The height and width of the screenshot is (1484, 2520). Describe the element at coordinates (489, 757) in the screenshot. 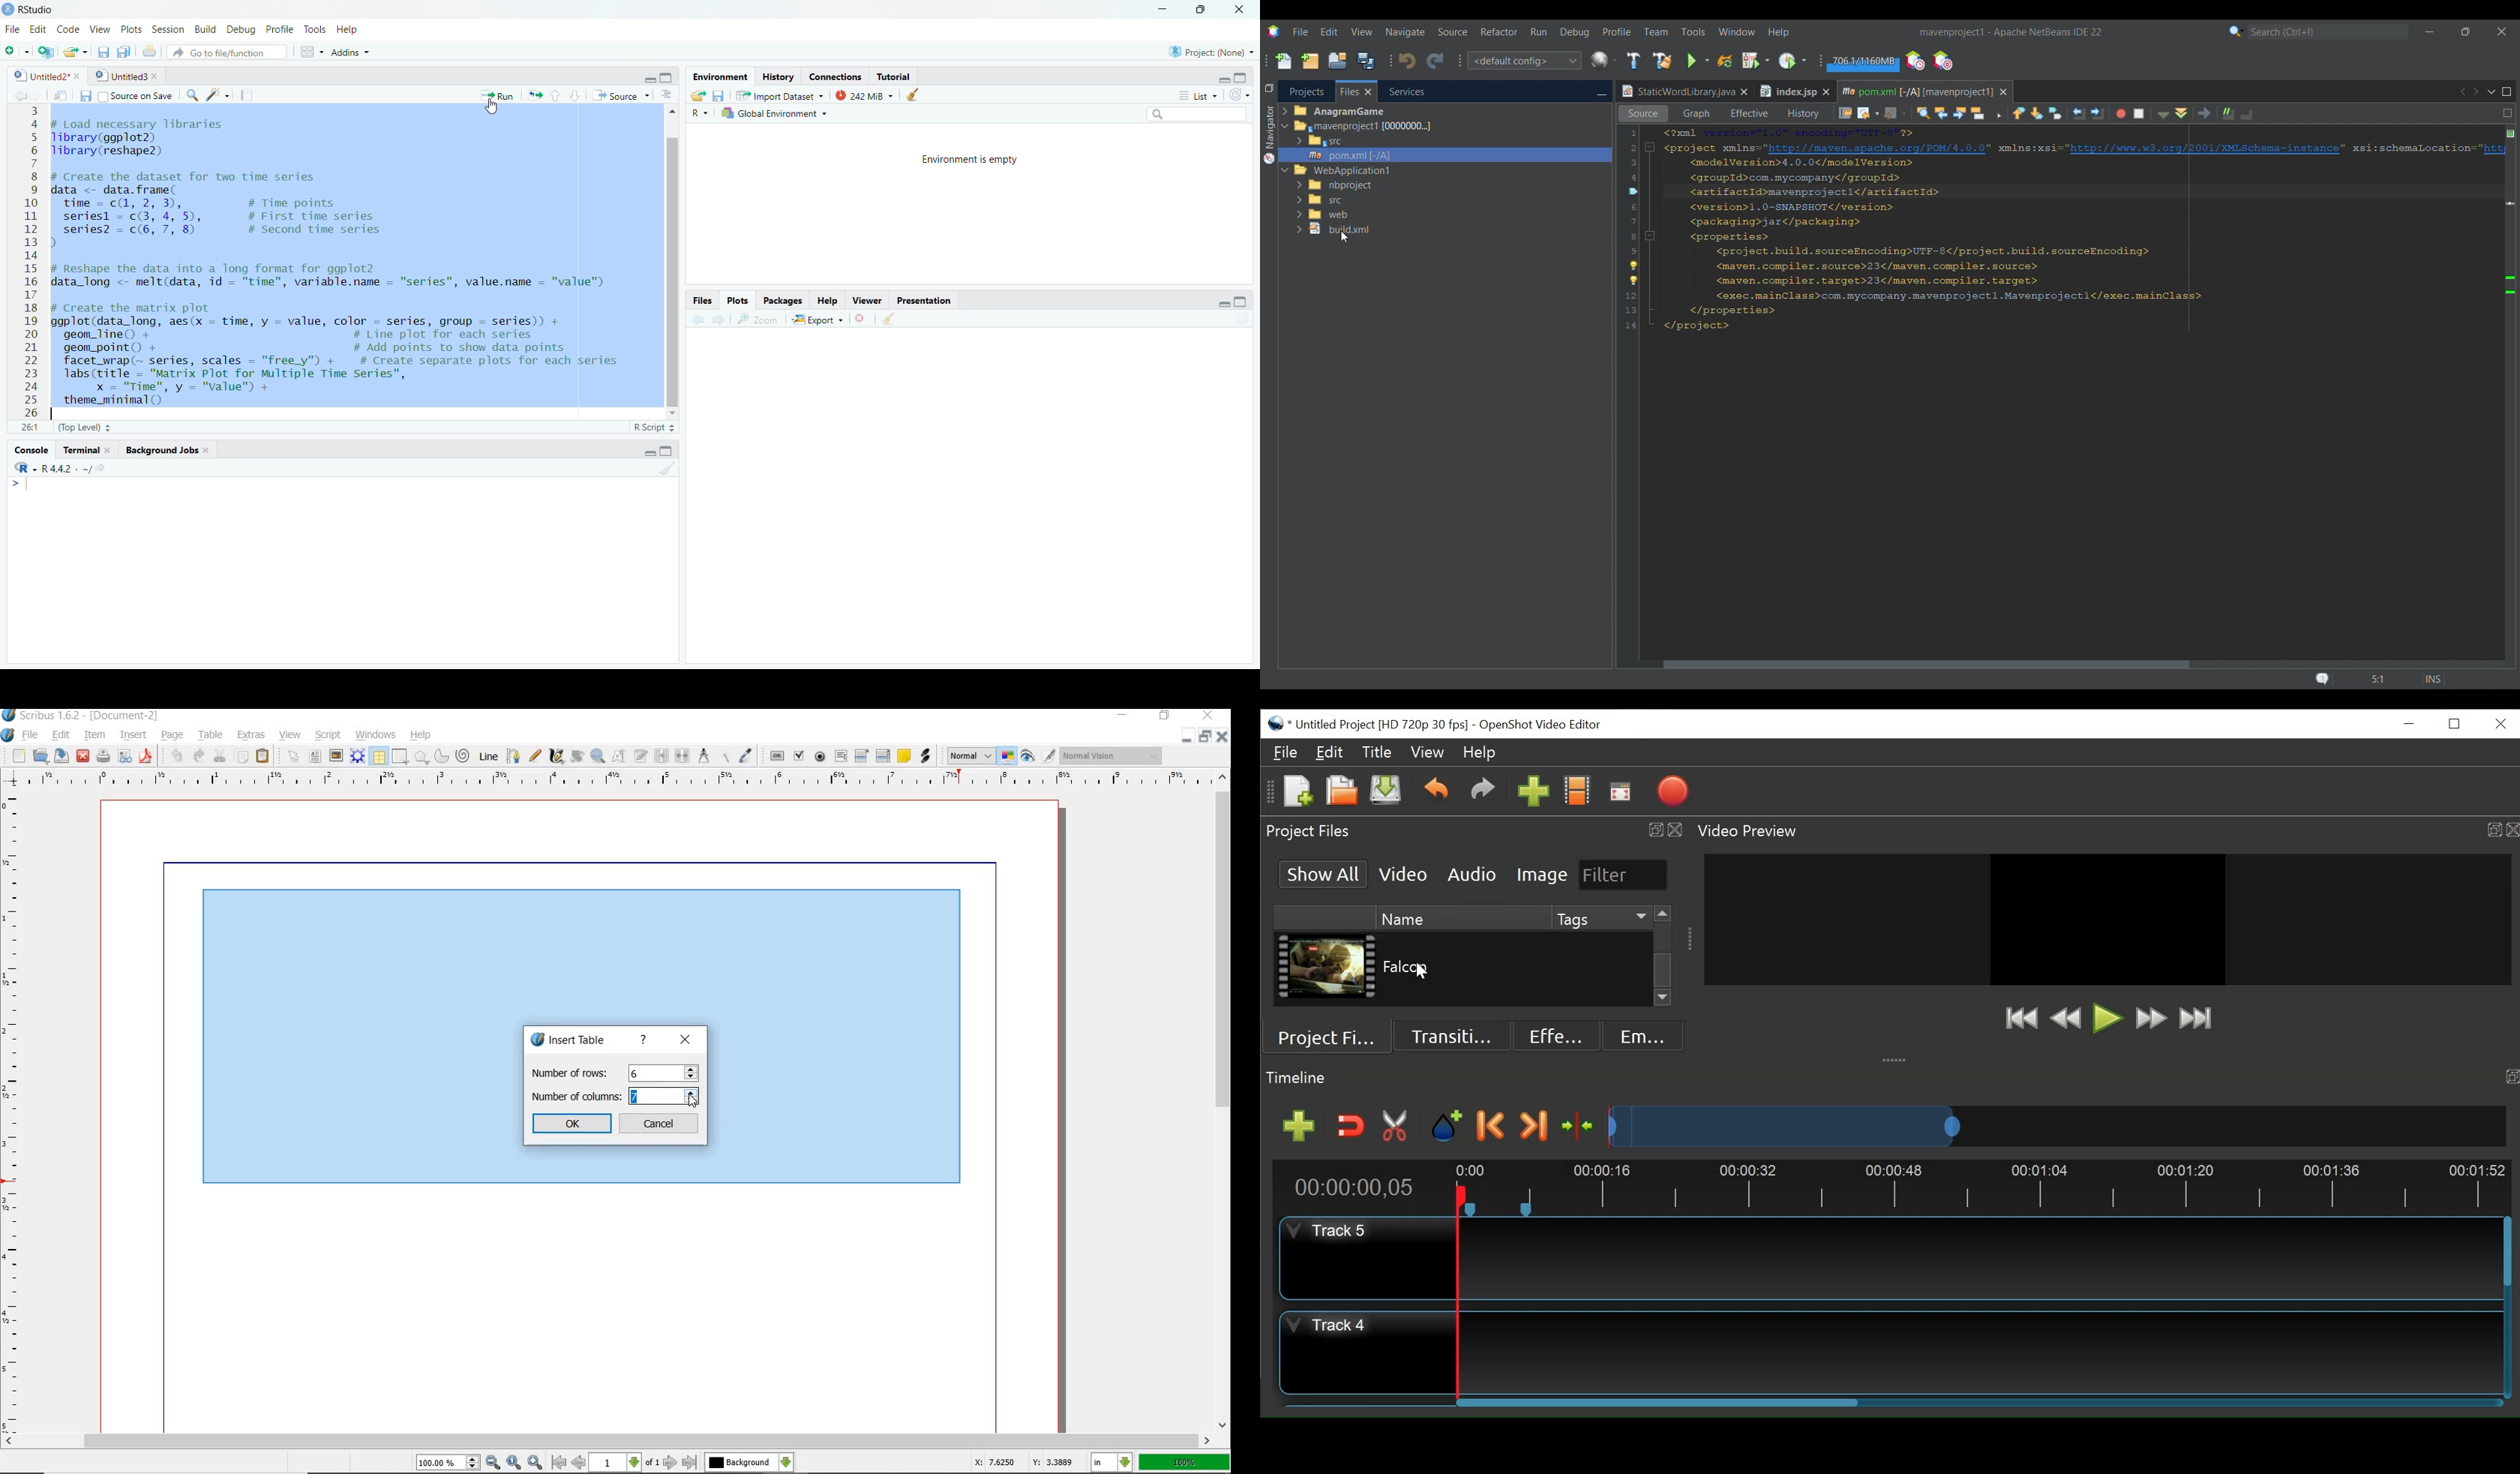

I see `line` at that location.